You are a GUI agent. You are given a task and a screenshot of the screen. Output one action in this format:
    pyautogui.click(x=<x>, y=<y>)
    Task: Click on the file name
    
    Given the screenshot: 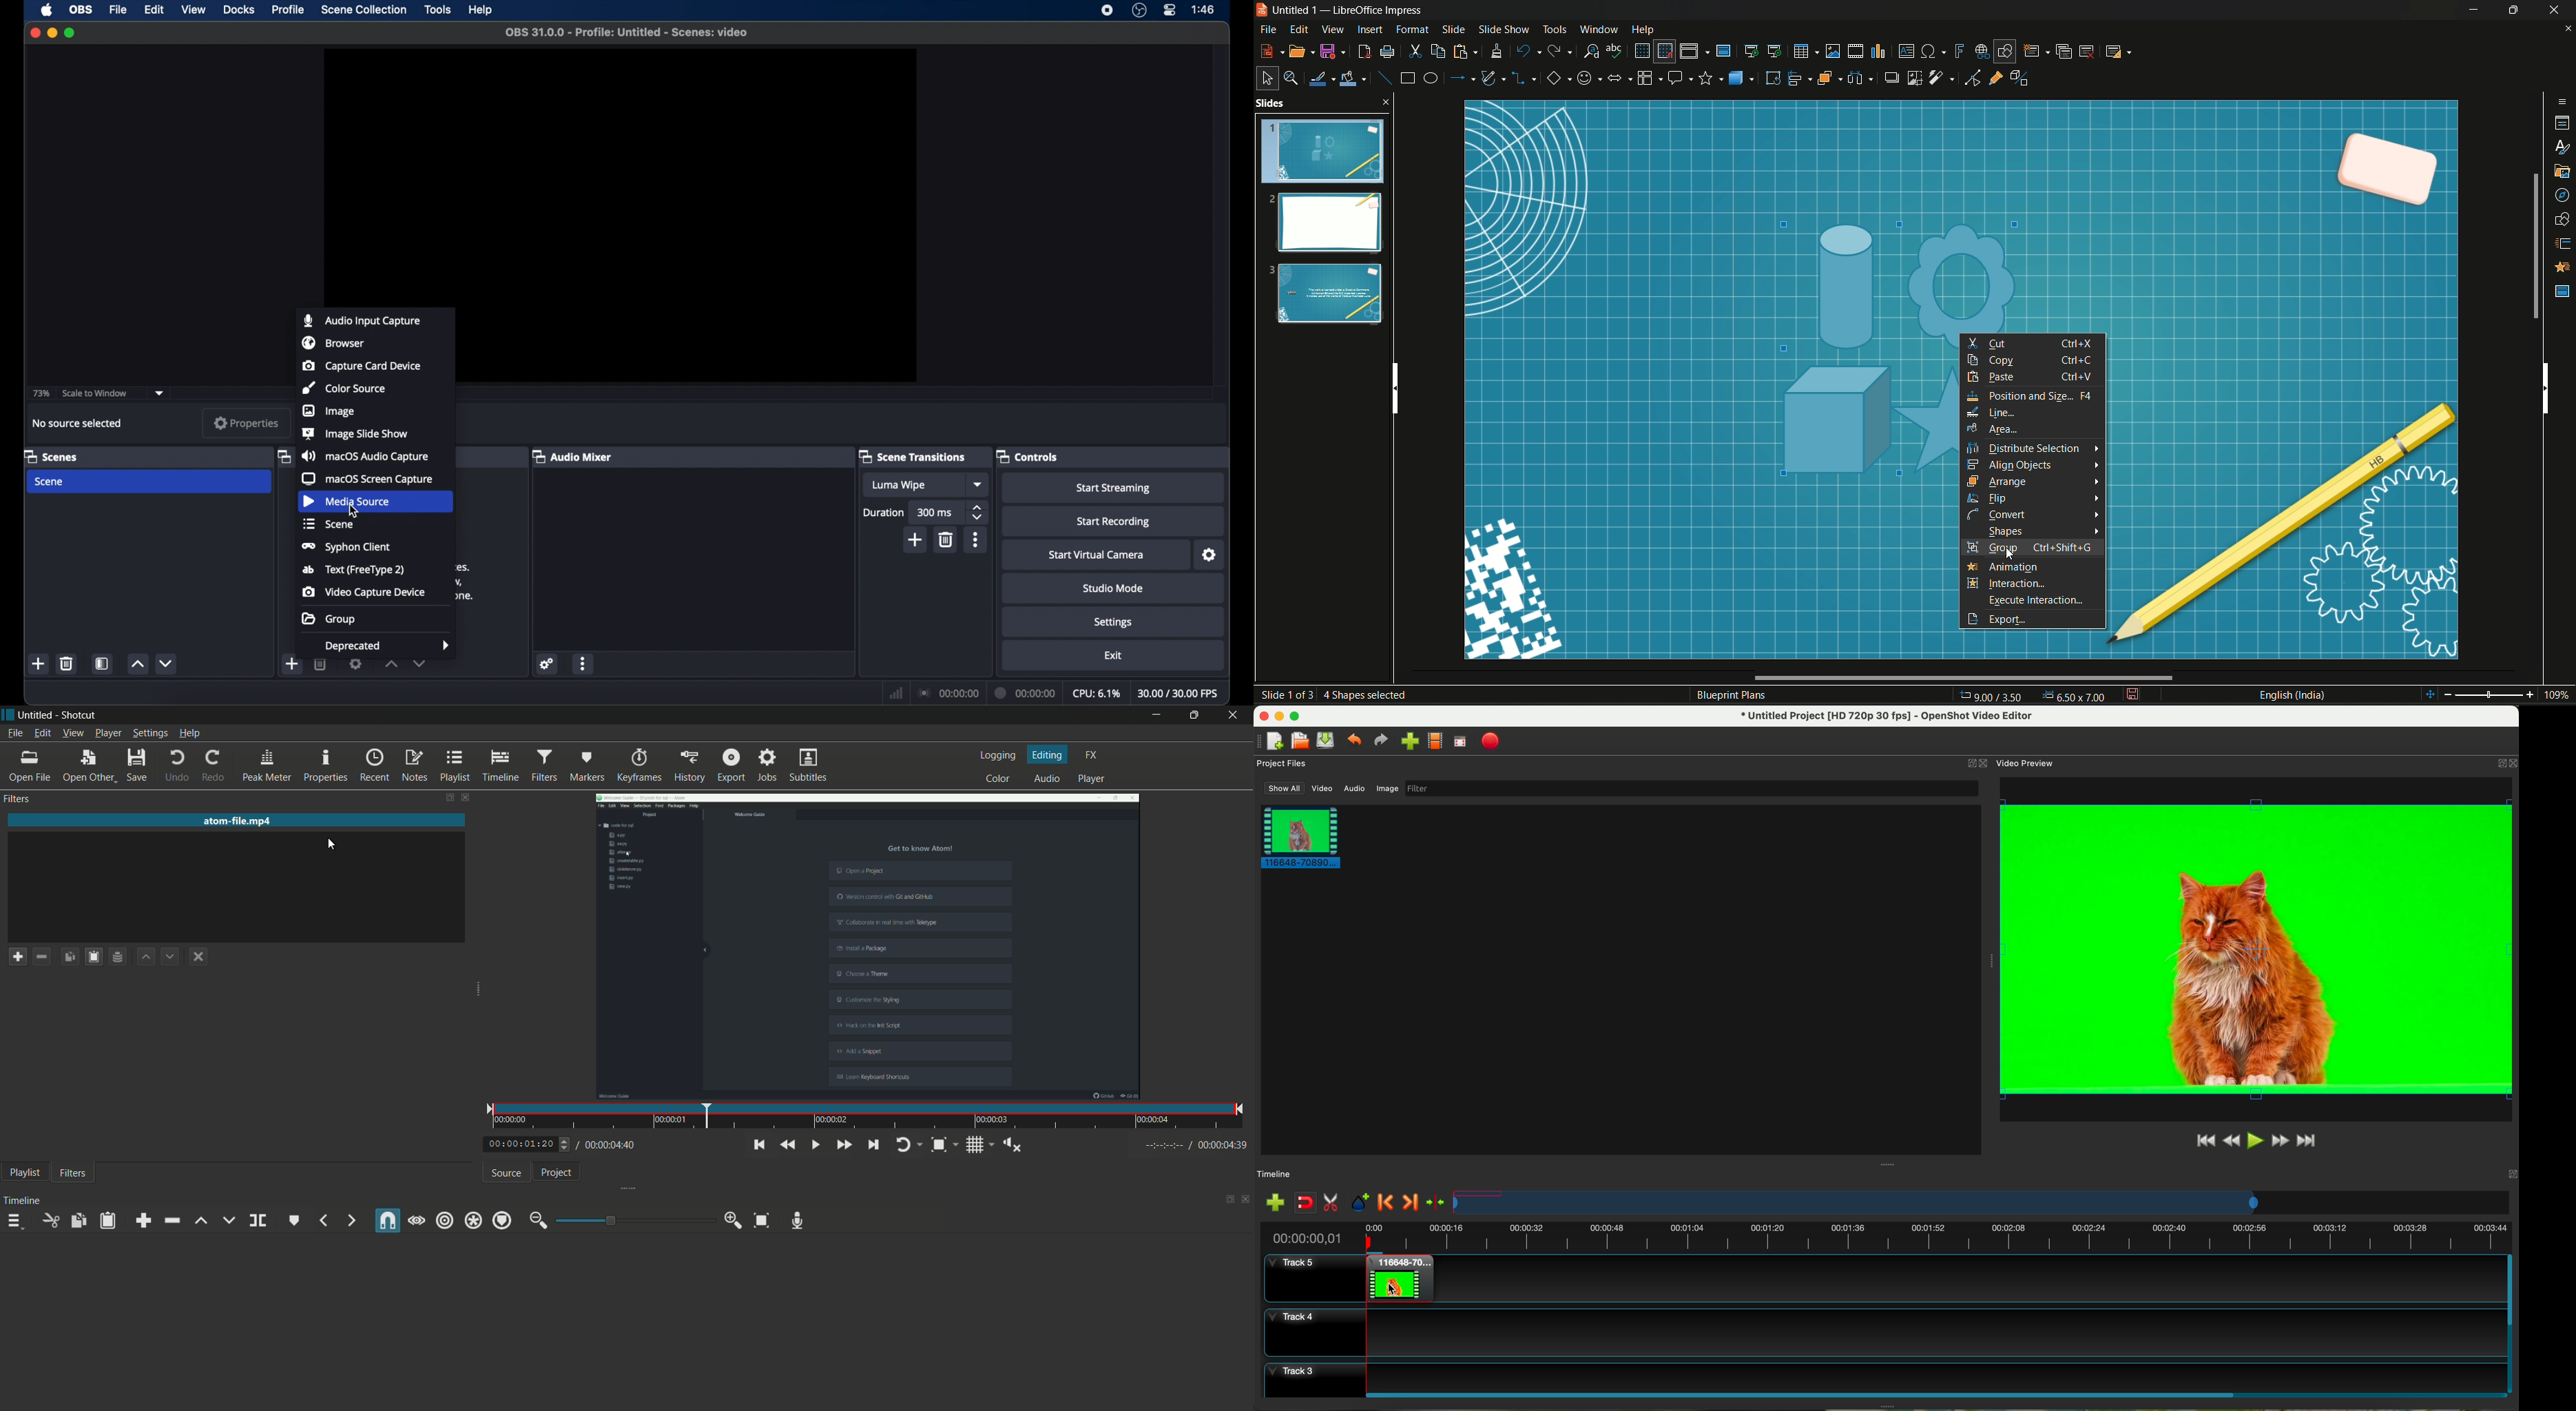 What is the action you would take?
    pyautogui.click(x=630, y=33)
    